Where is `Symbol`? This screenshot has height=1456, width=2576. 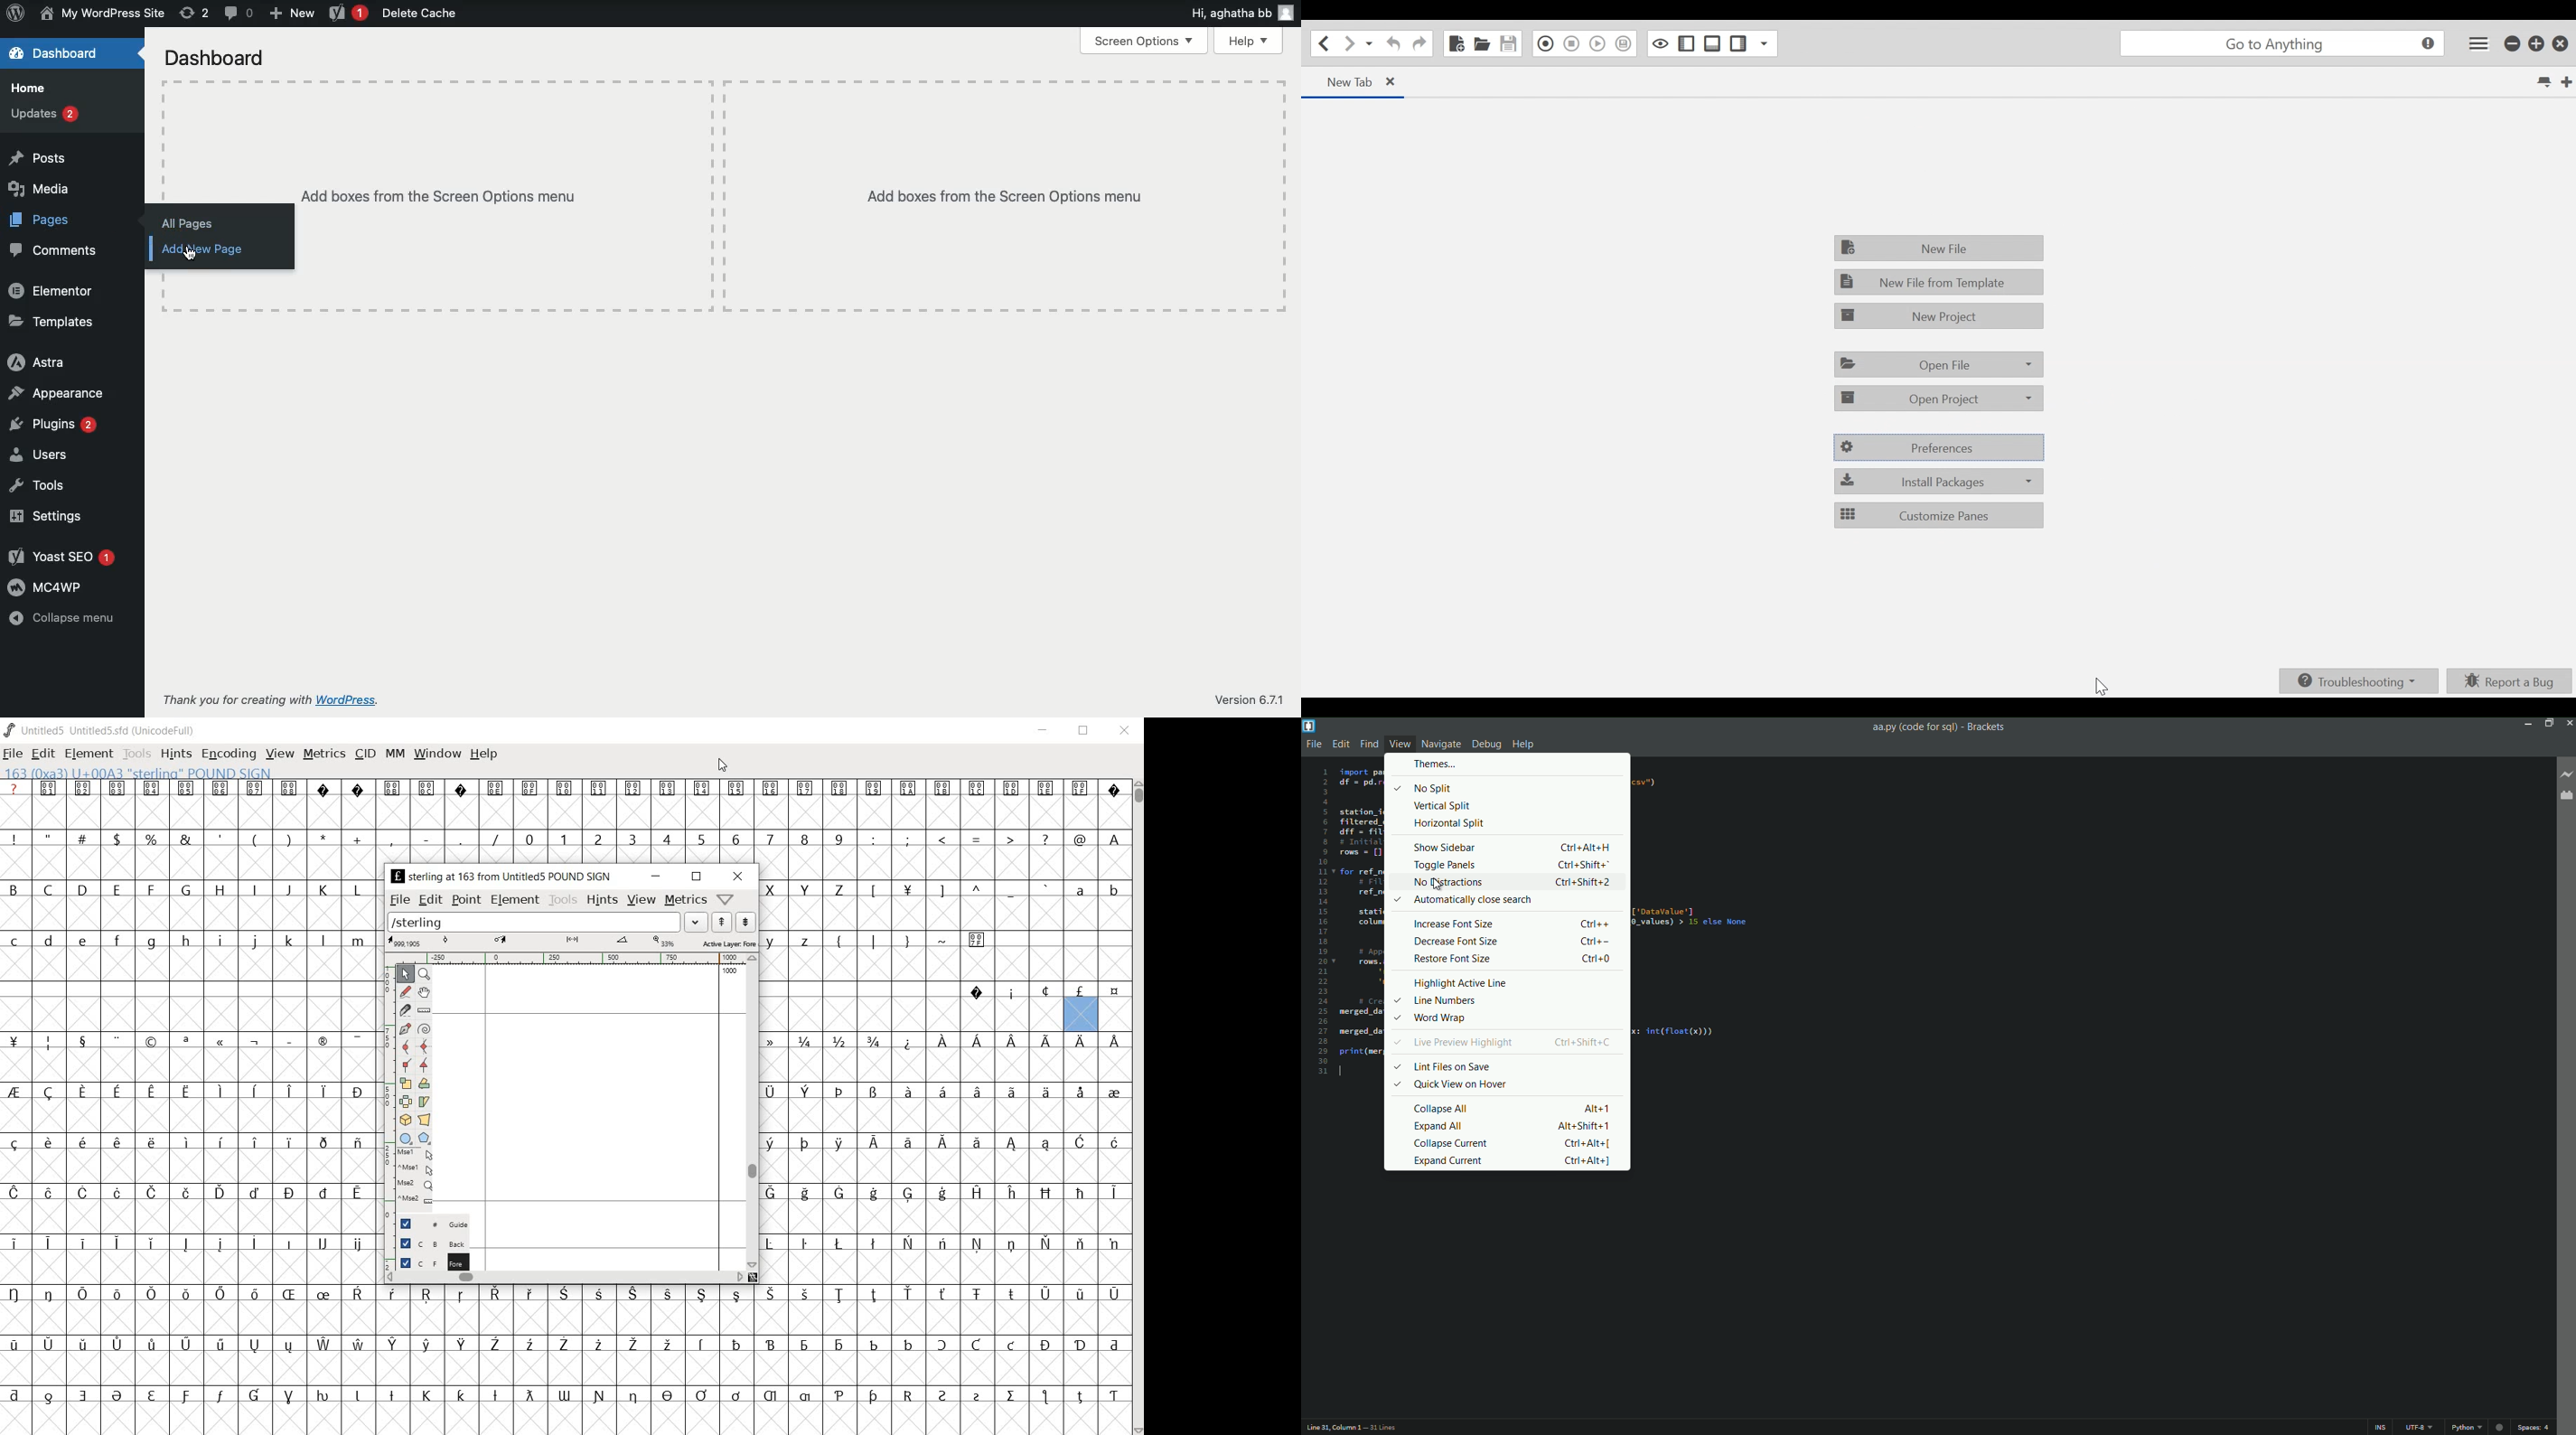 Symbol is located at coordinates (1044, 1294).